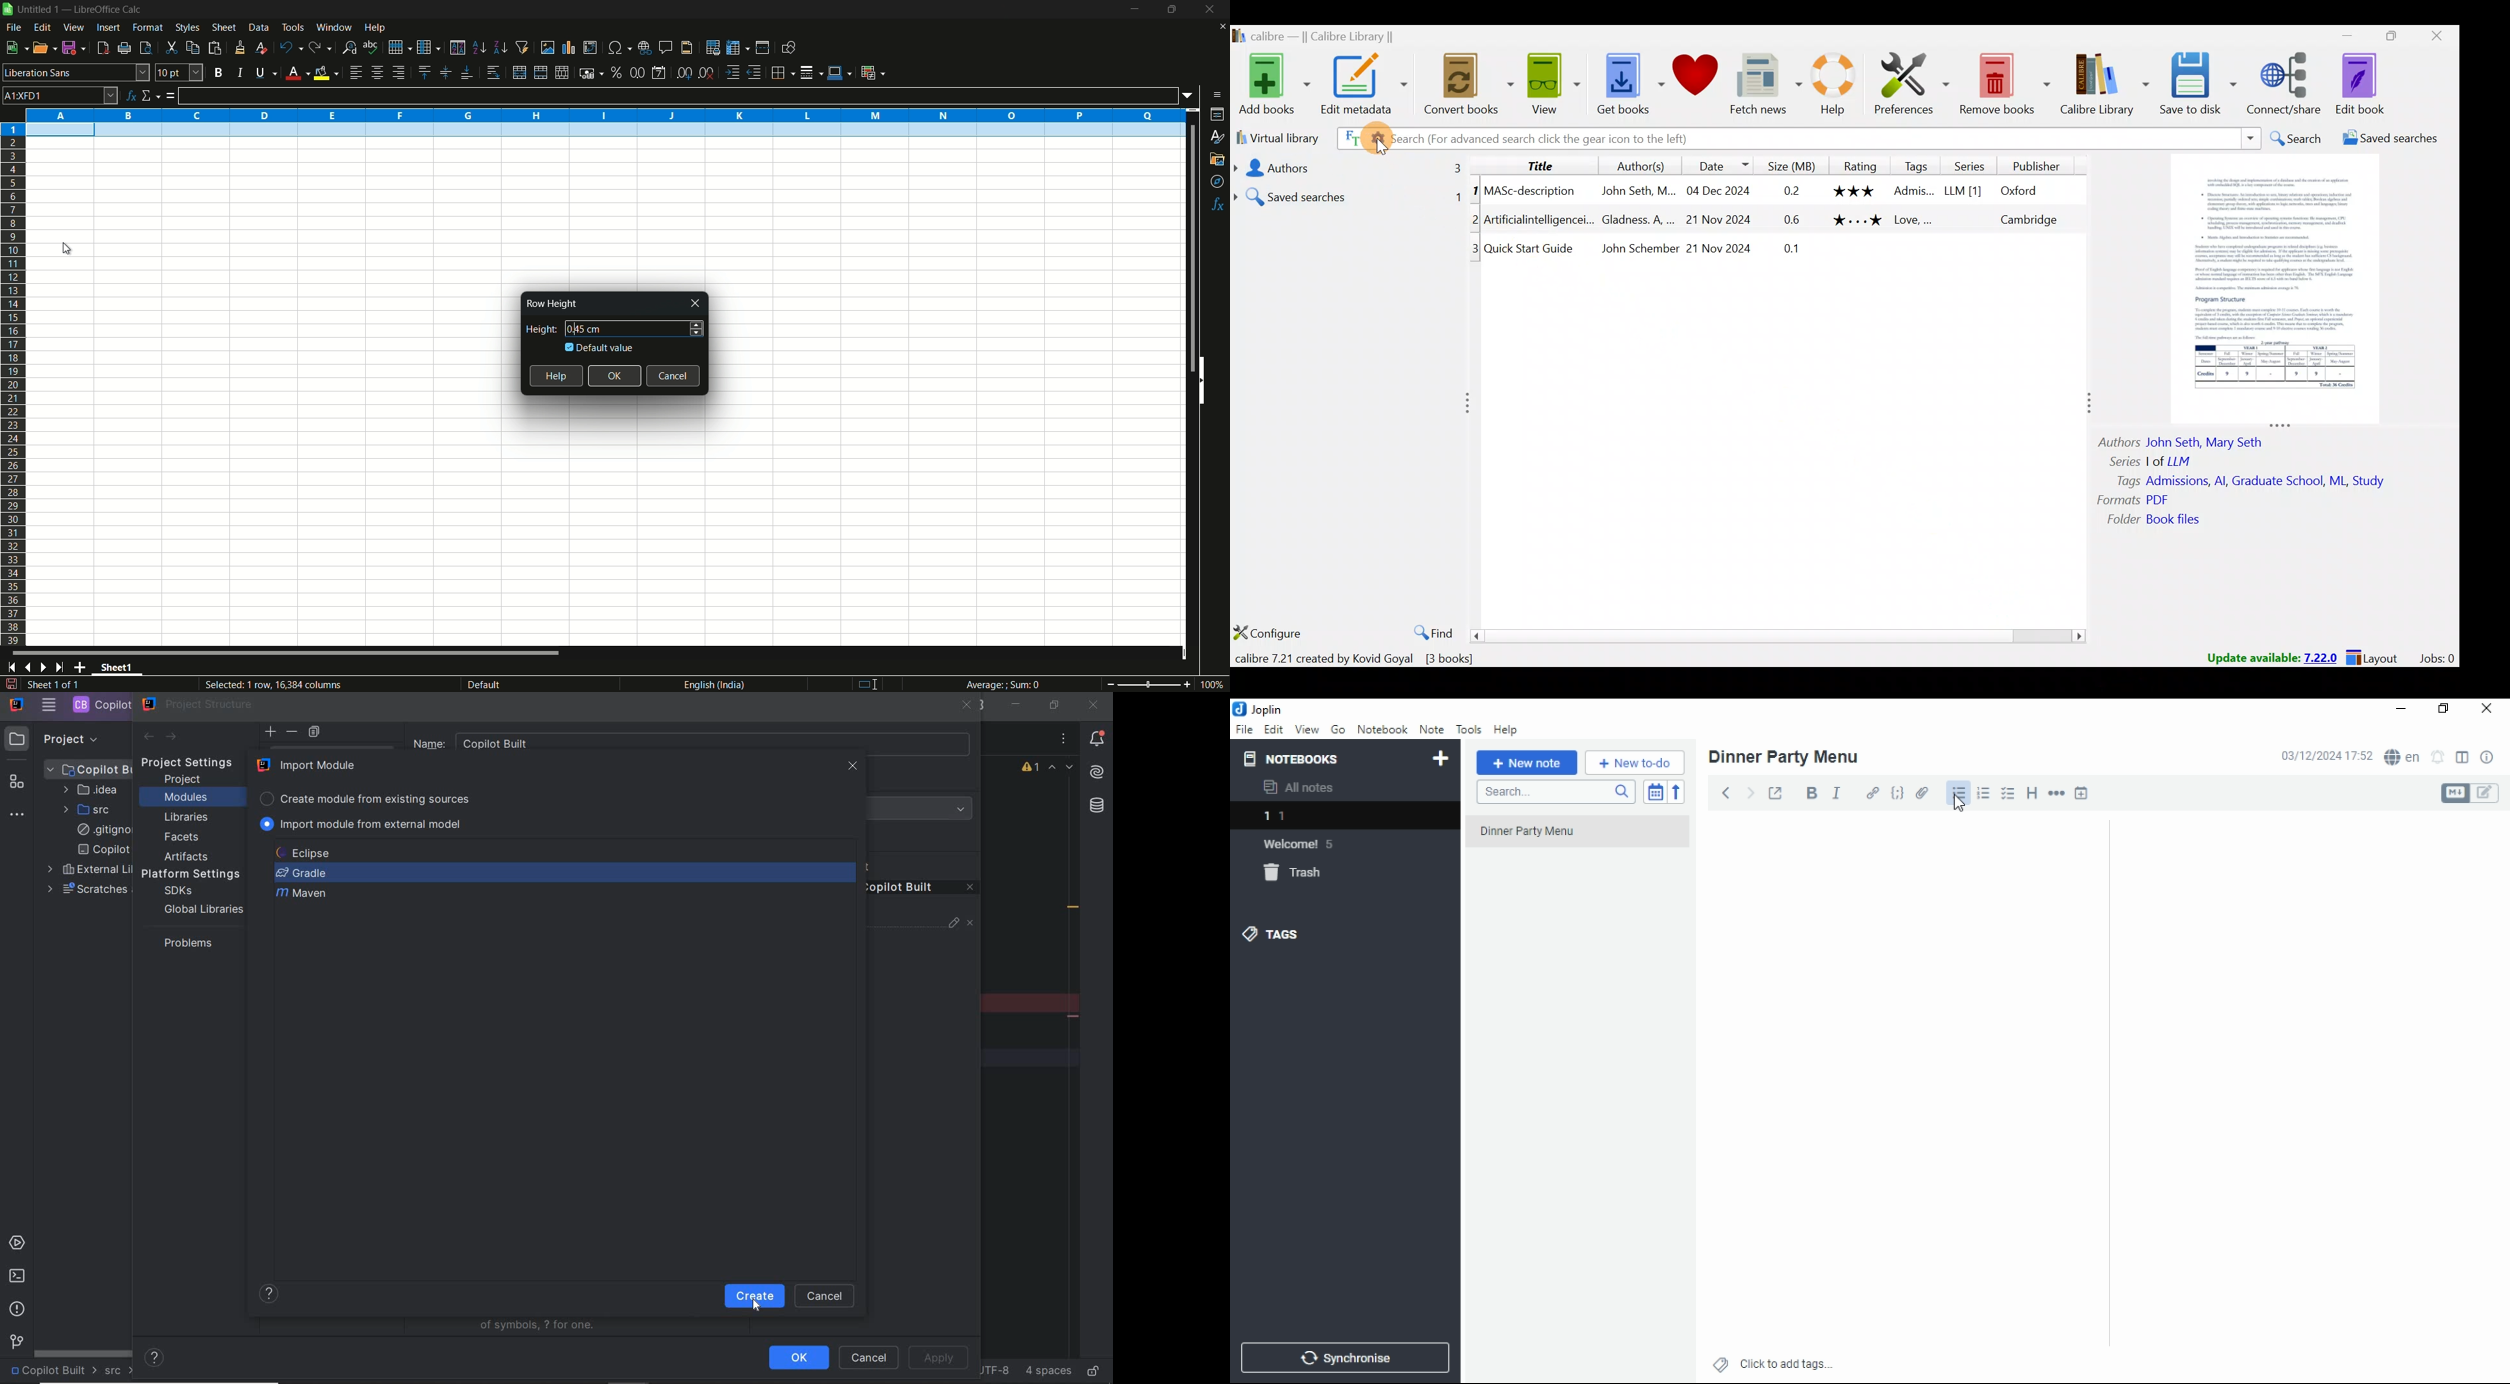 The image size is (2520, 1400). I want to click on Tags, so click(1917, 165).